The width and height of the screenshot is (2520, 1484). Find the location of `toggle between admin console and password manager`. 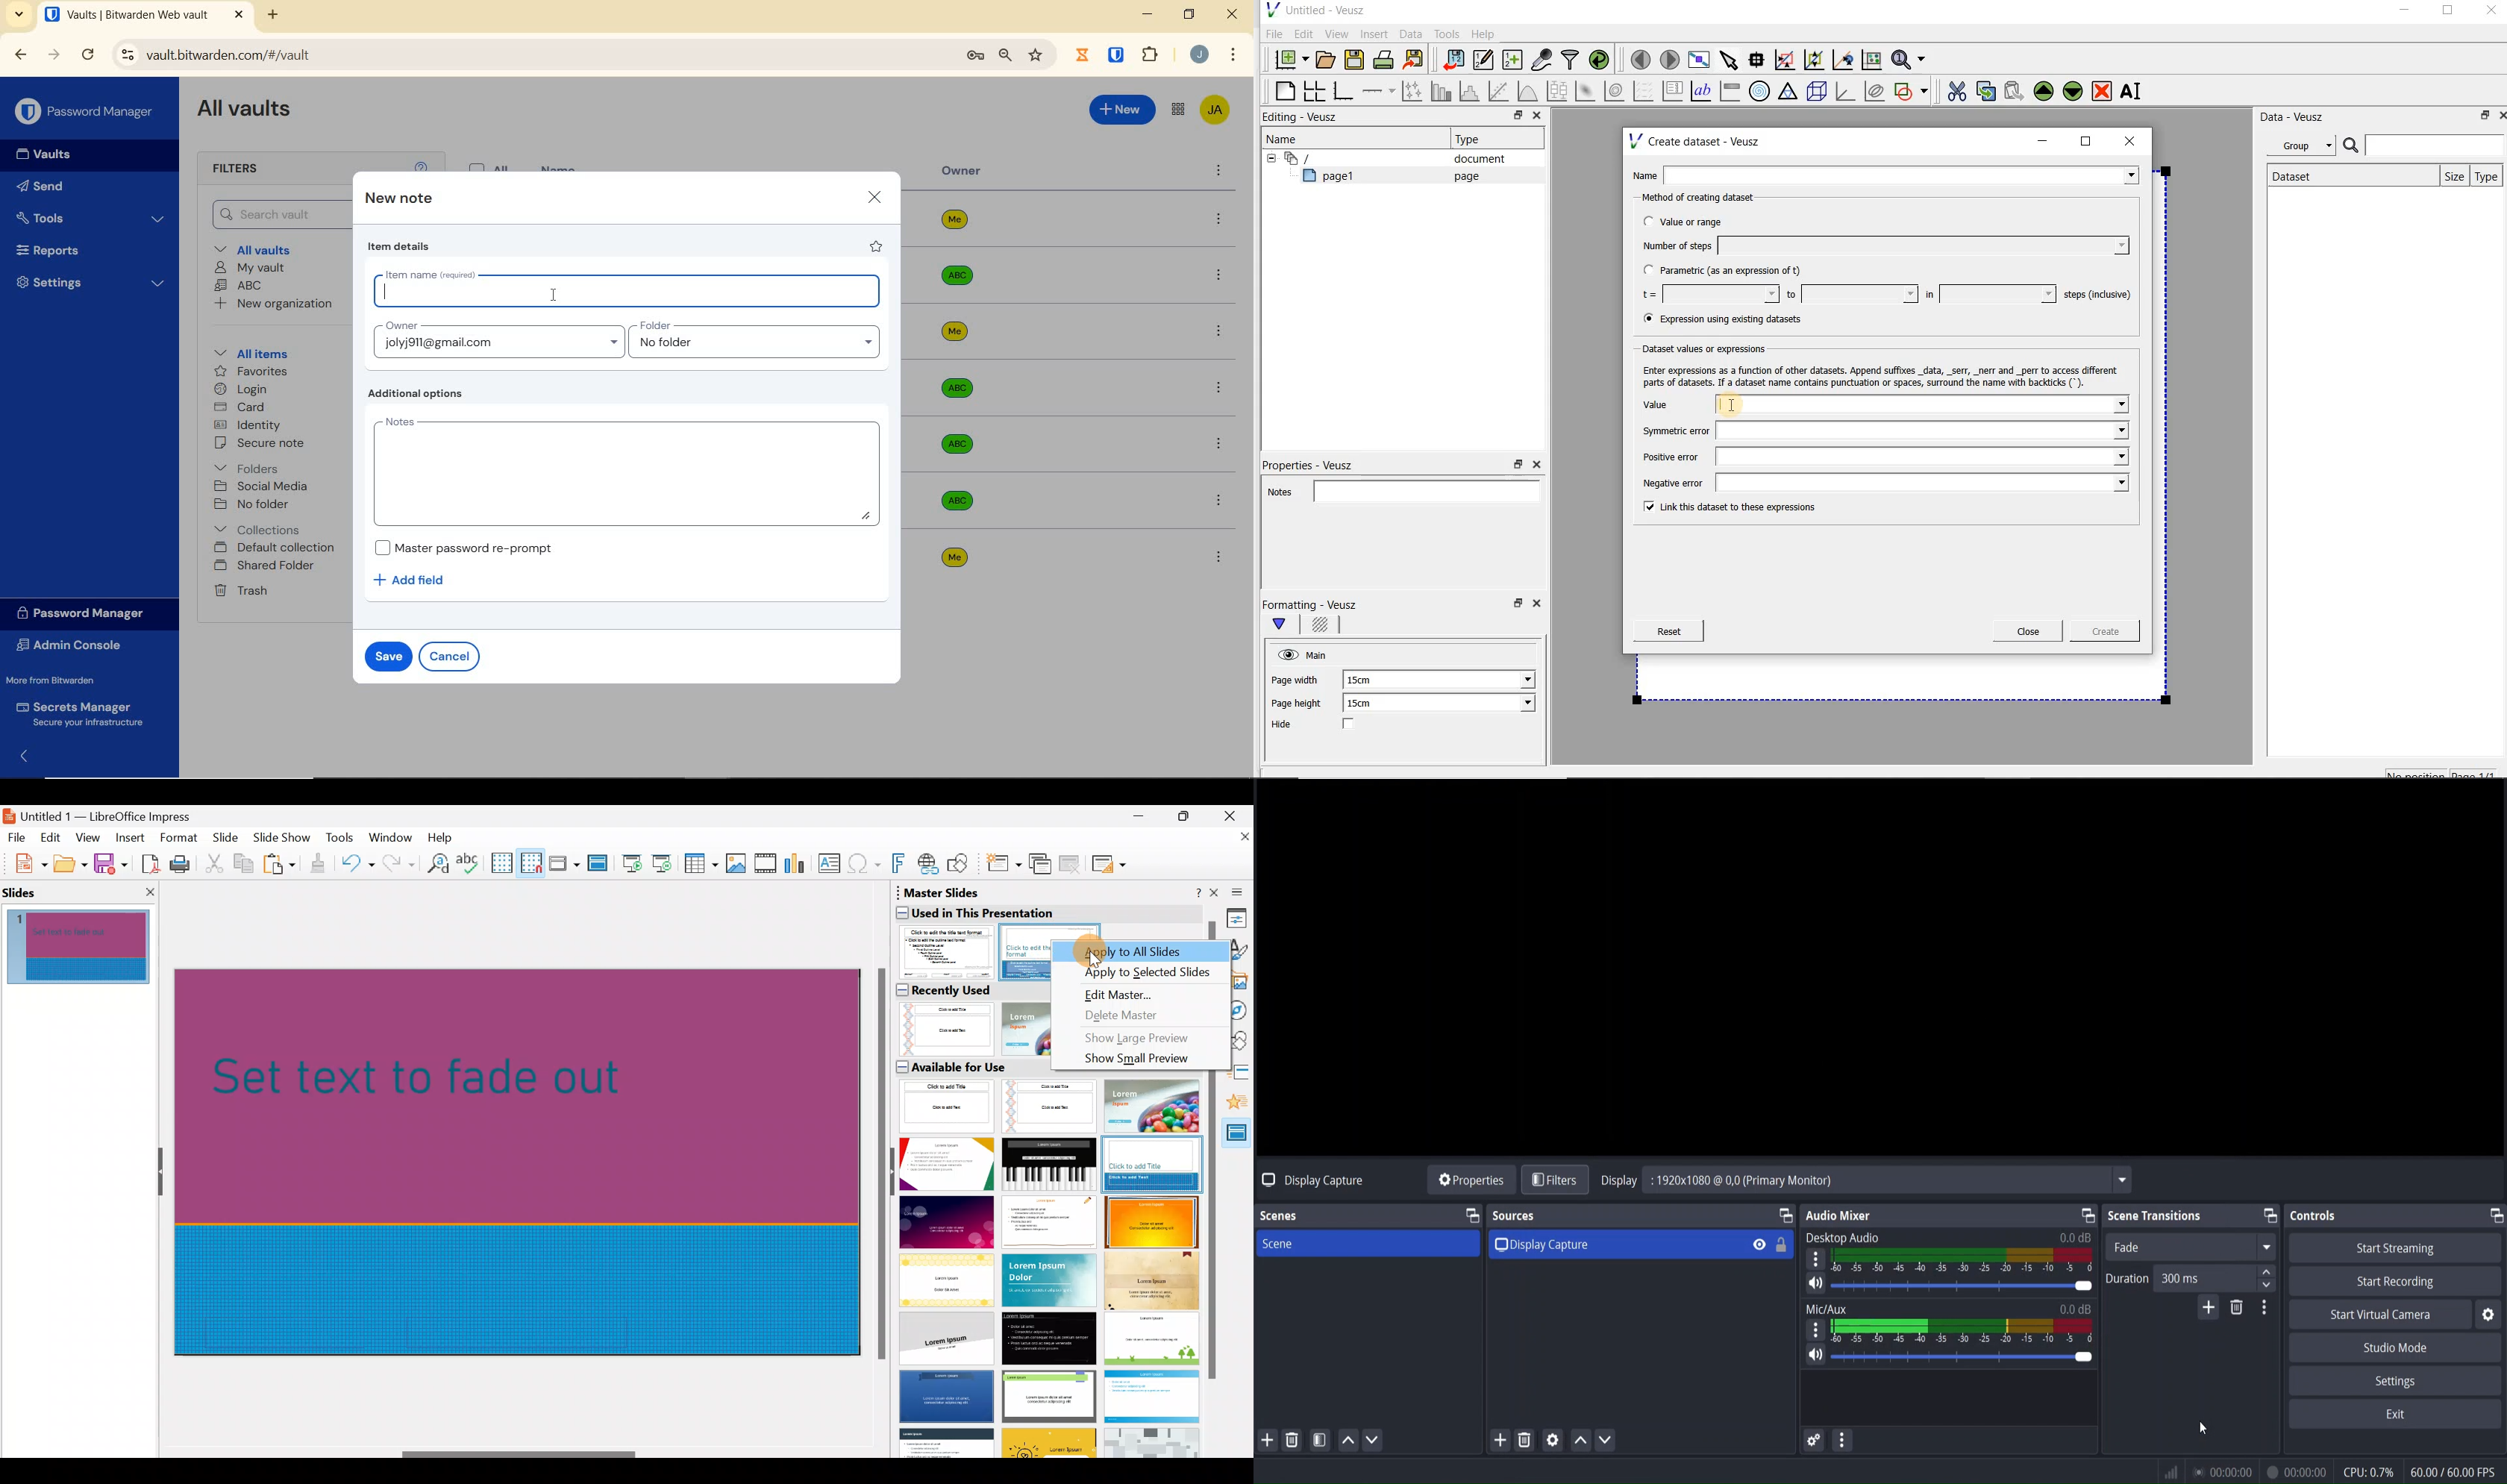

toggle between admin console and password manager is located at coordinates (1177, 110).